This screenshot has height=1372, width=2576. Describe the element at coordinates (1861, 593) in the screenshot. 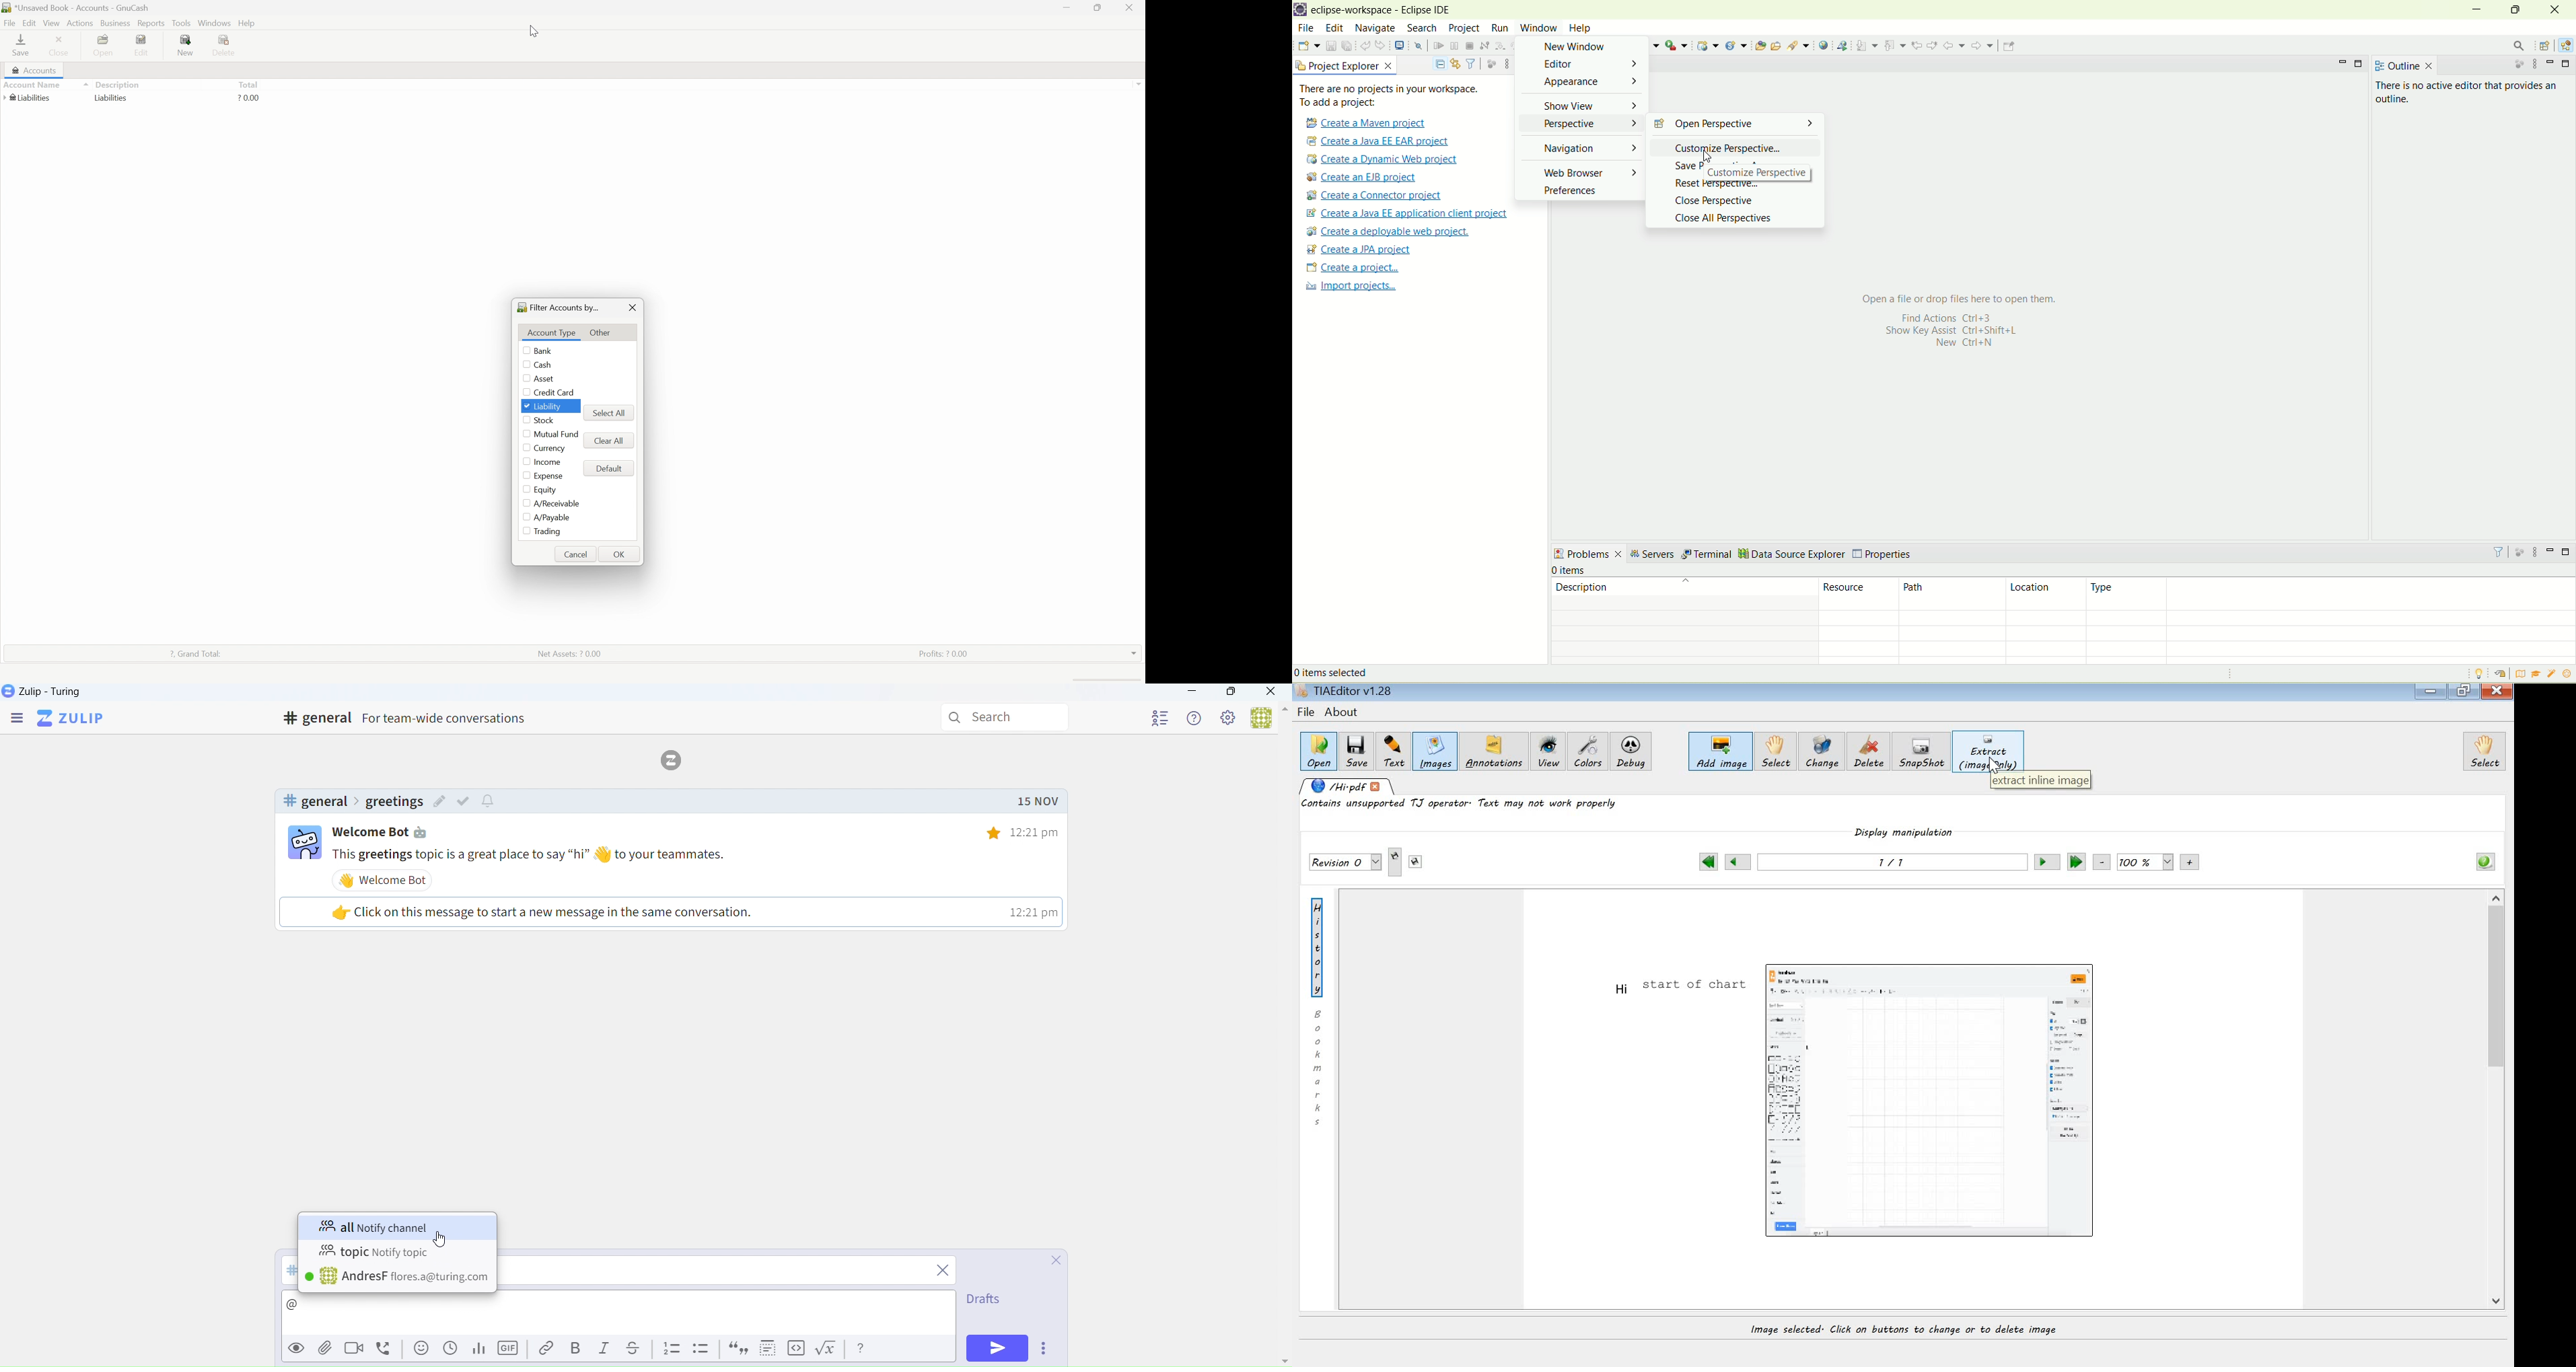

I see `resource` at that location.